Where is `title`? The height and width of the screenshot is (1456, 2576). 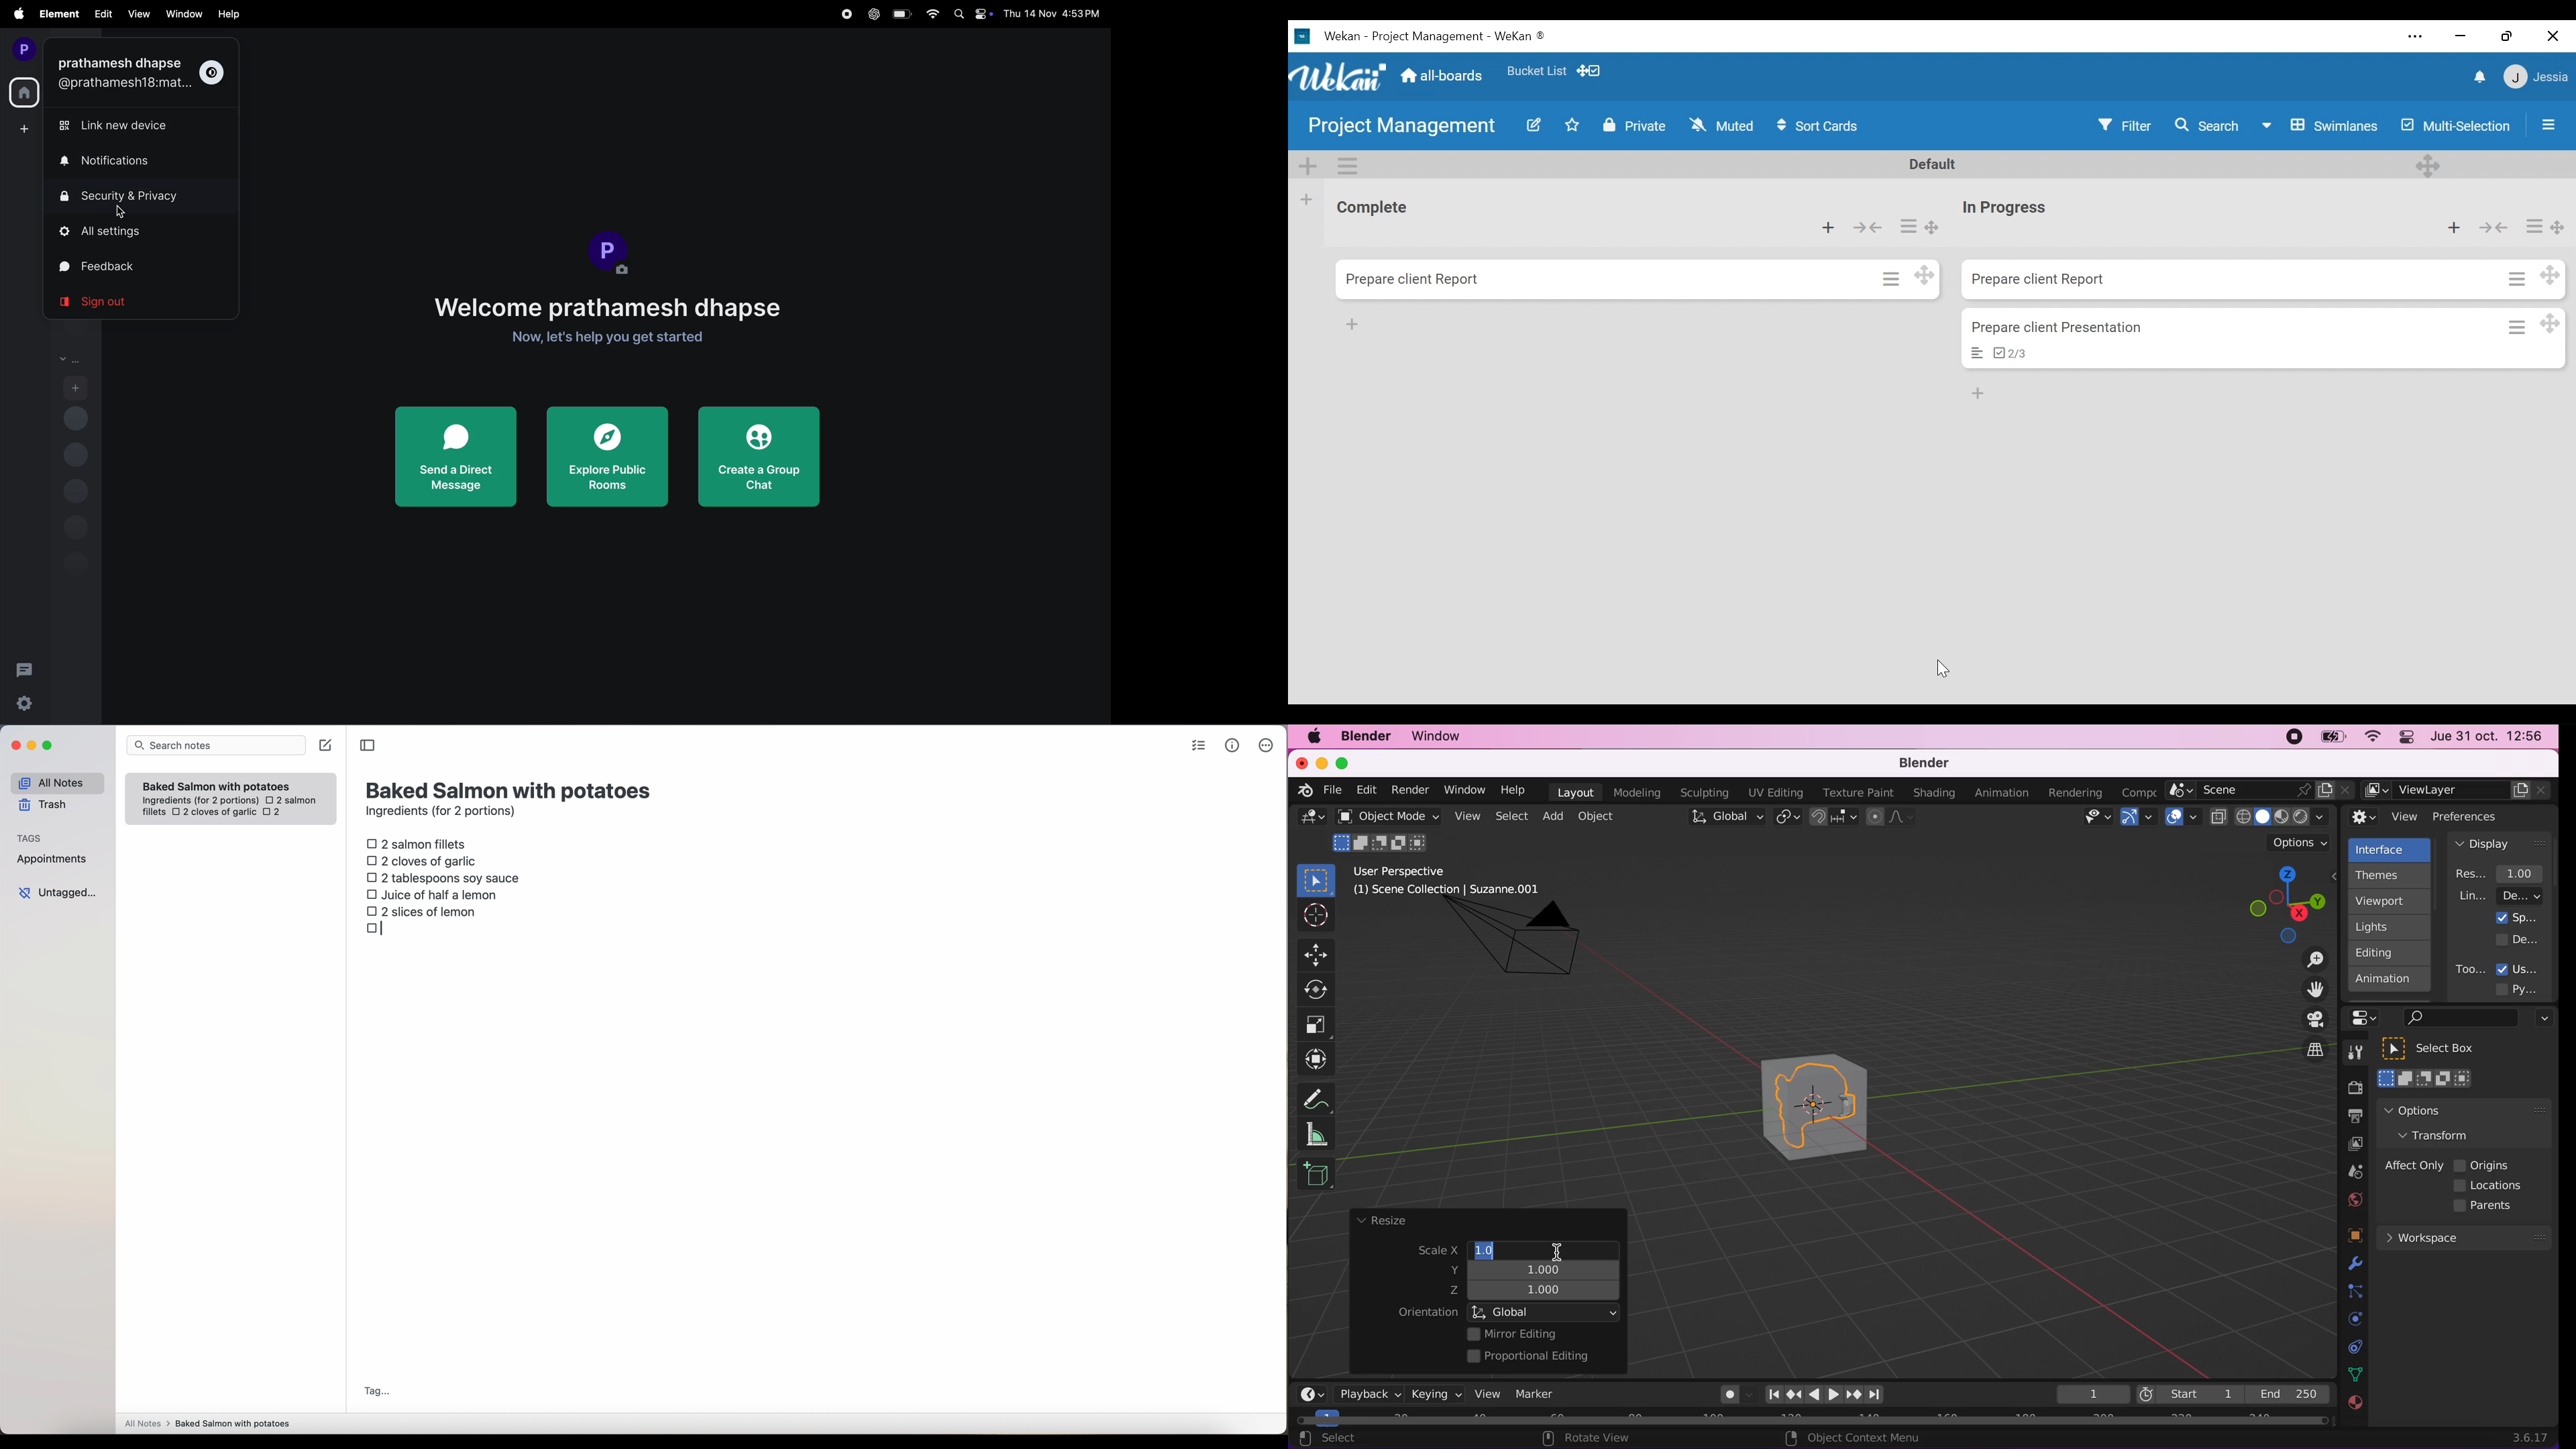
title is located at coordinates (510, 789).